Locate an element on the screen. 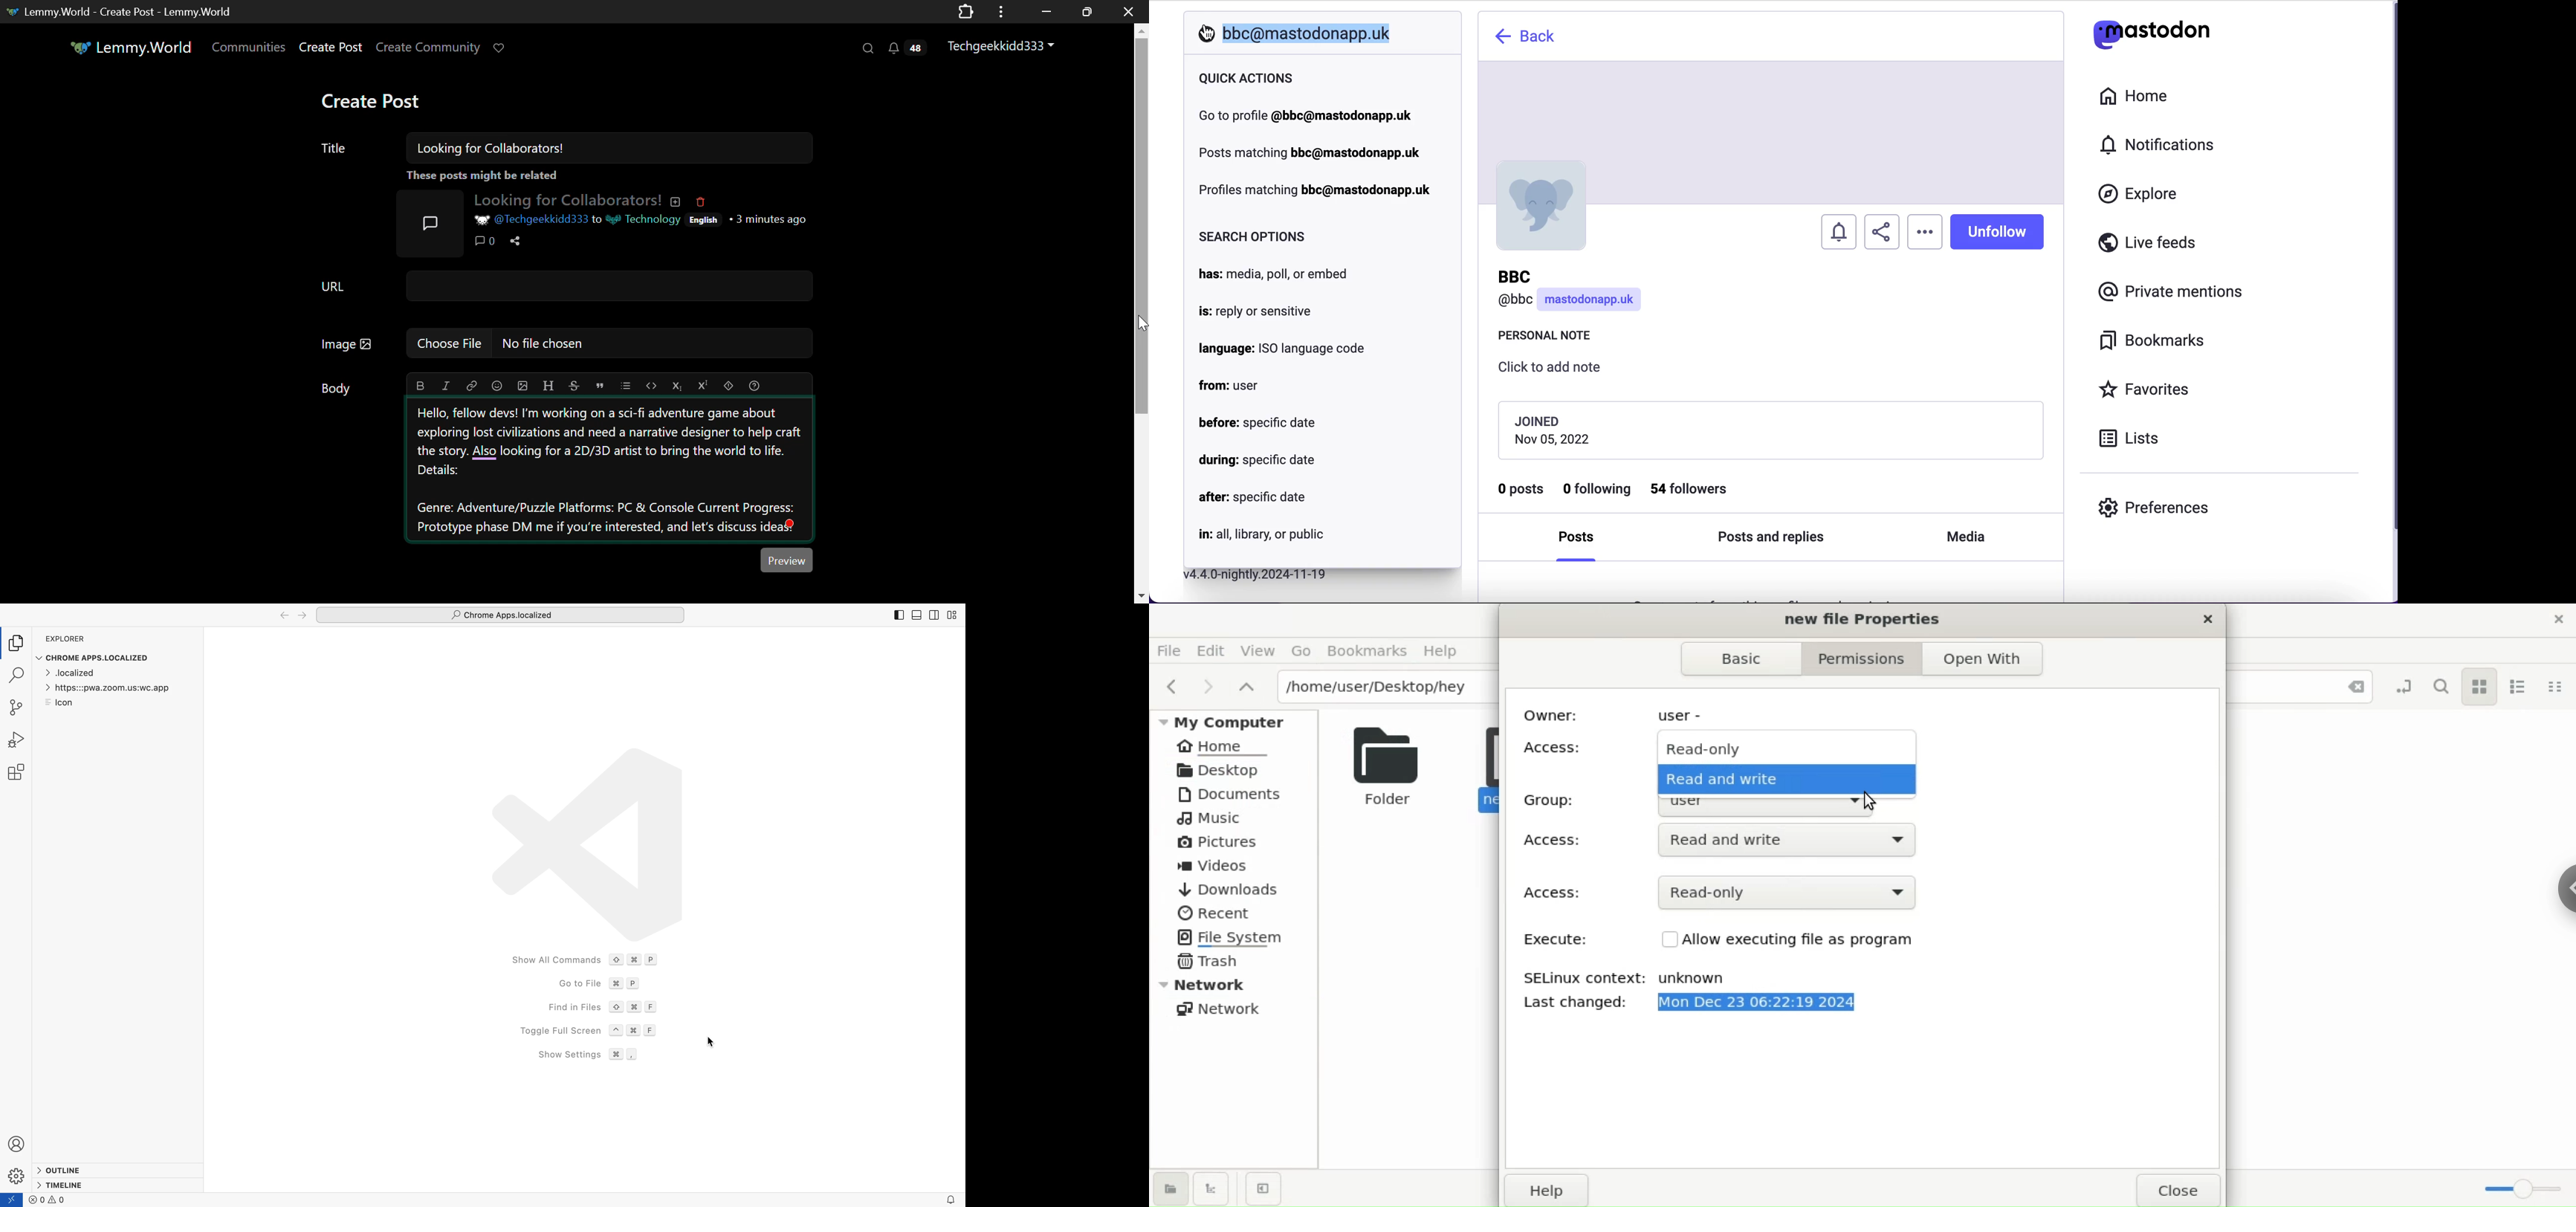 The image size is (2576, 1232). favorites is located at coordinates (2148, 391).